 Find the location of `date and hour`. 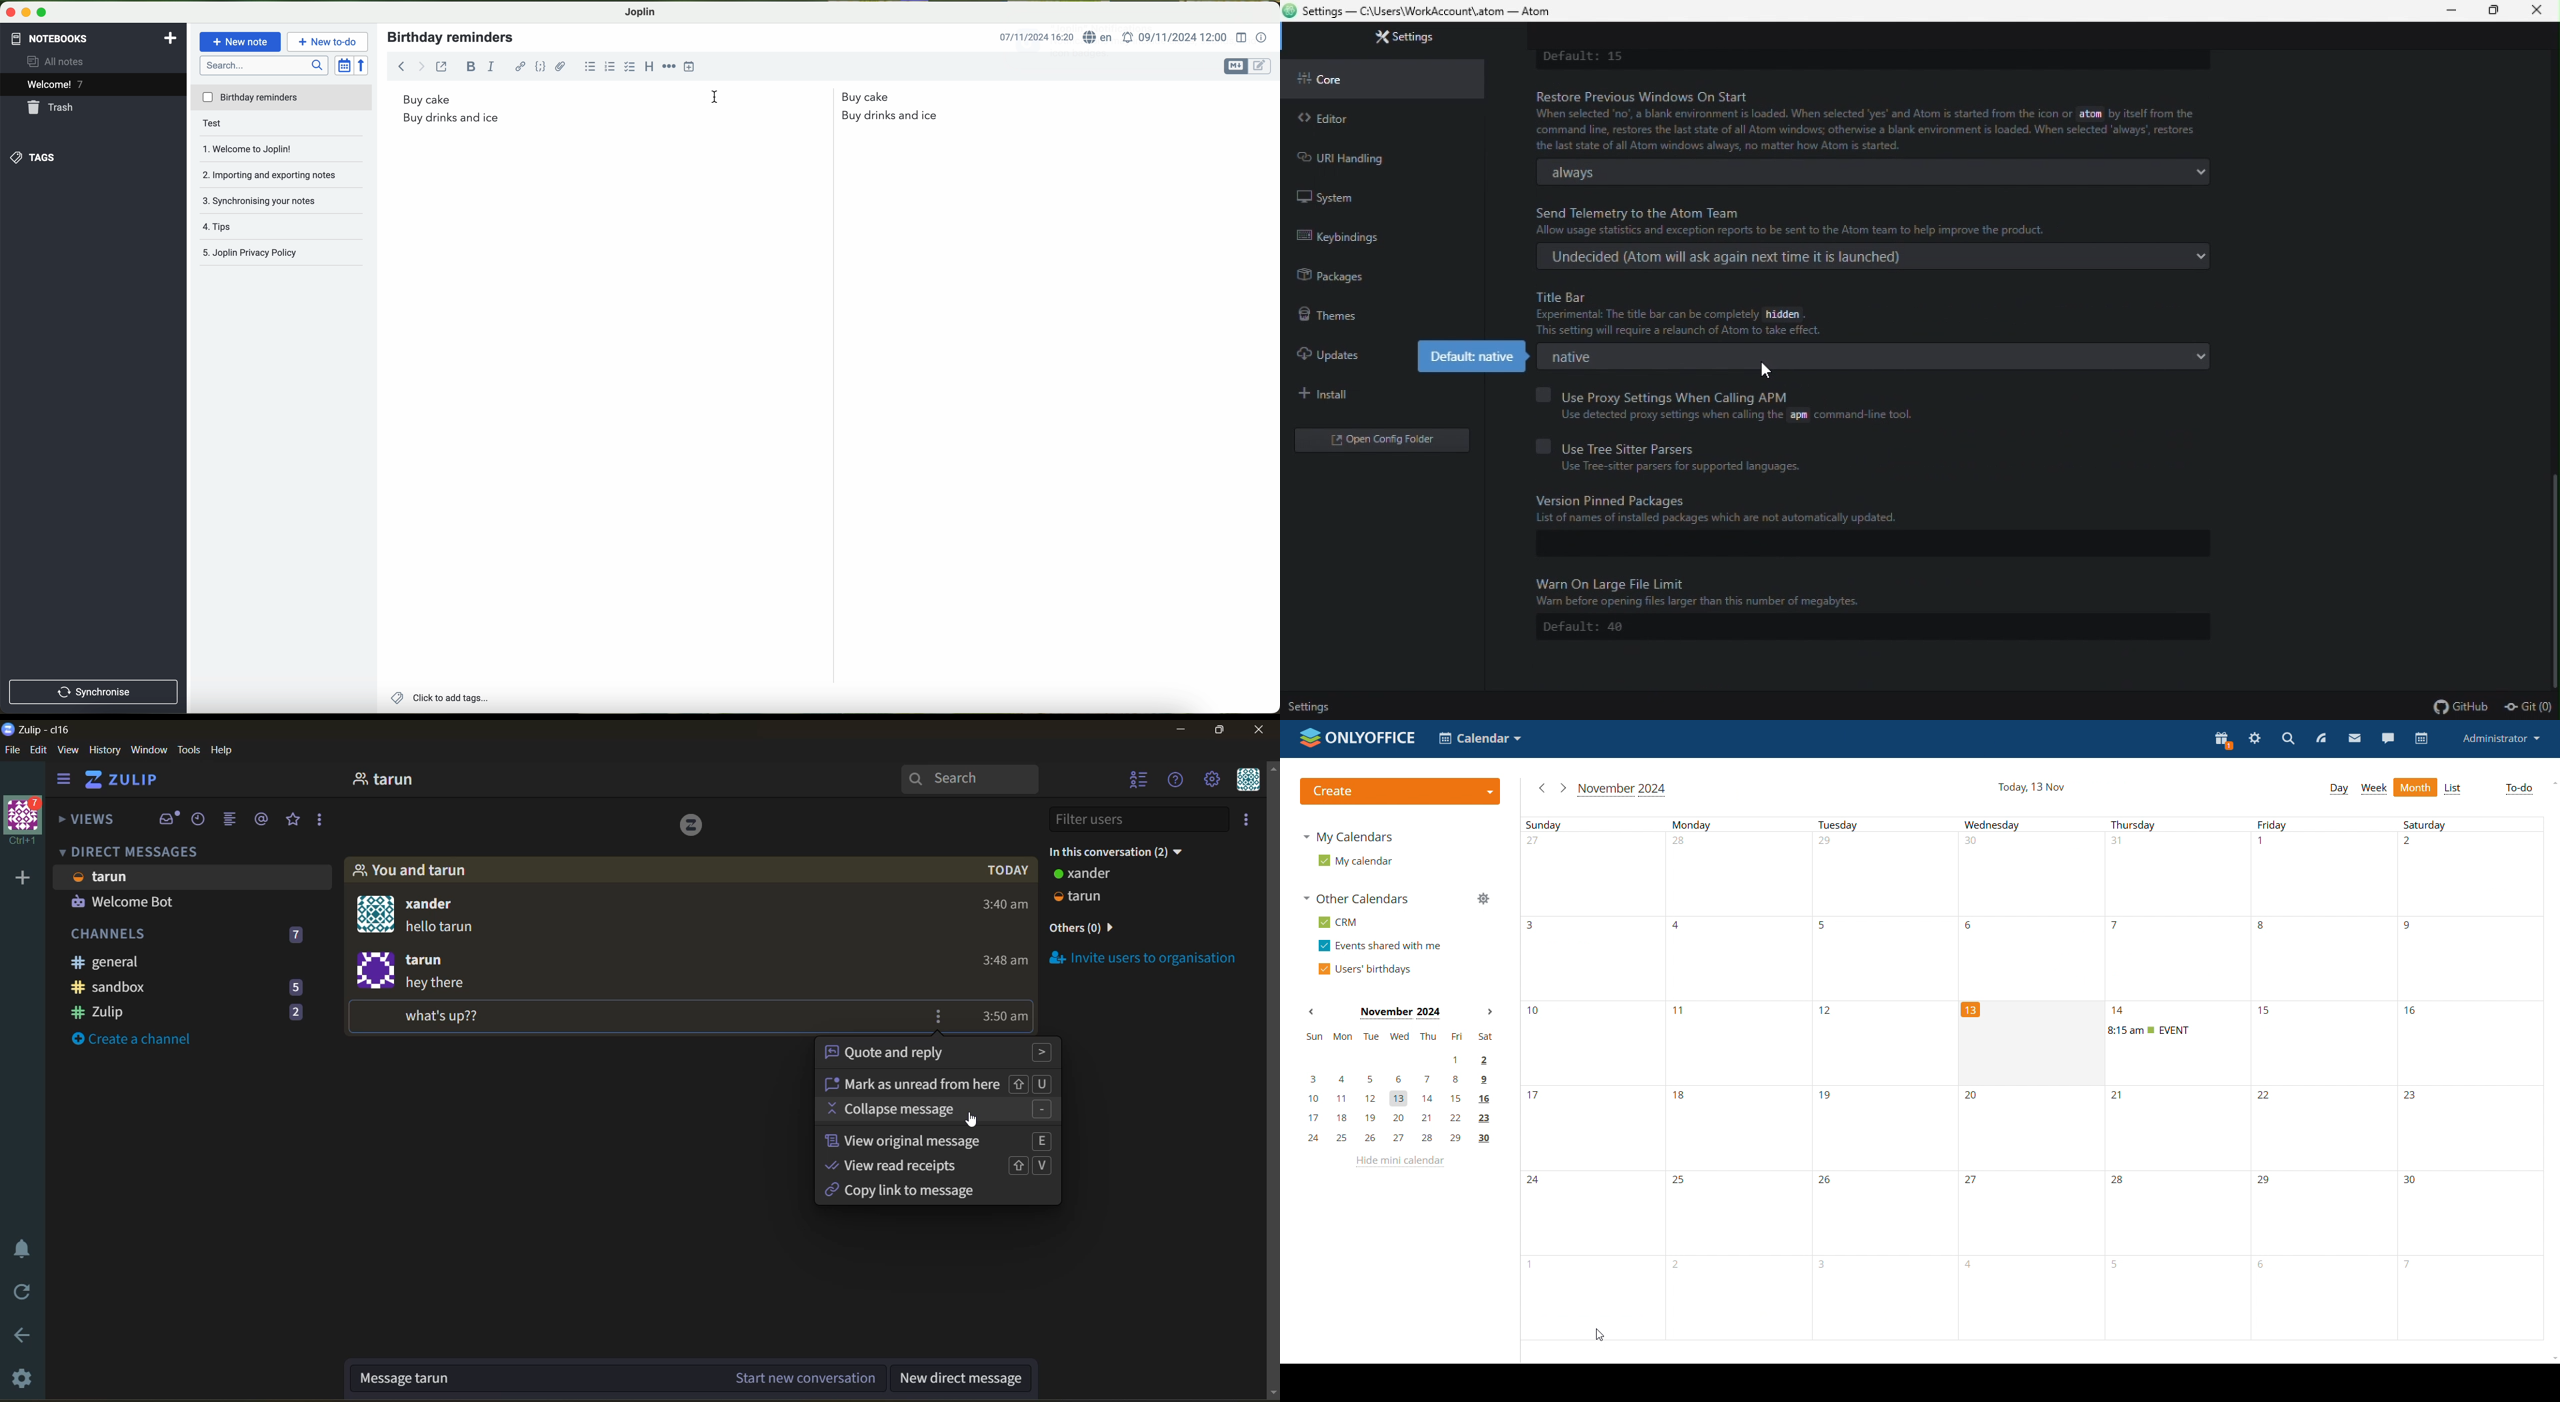

date and hour is located at coordinates (1147, 37).